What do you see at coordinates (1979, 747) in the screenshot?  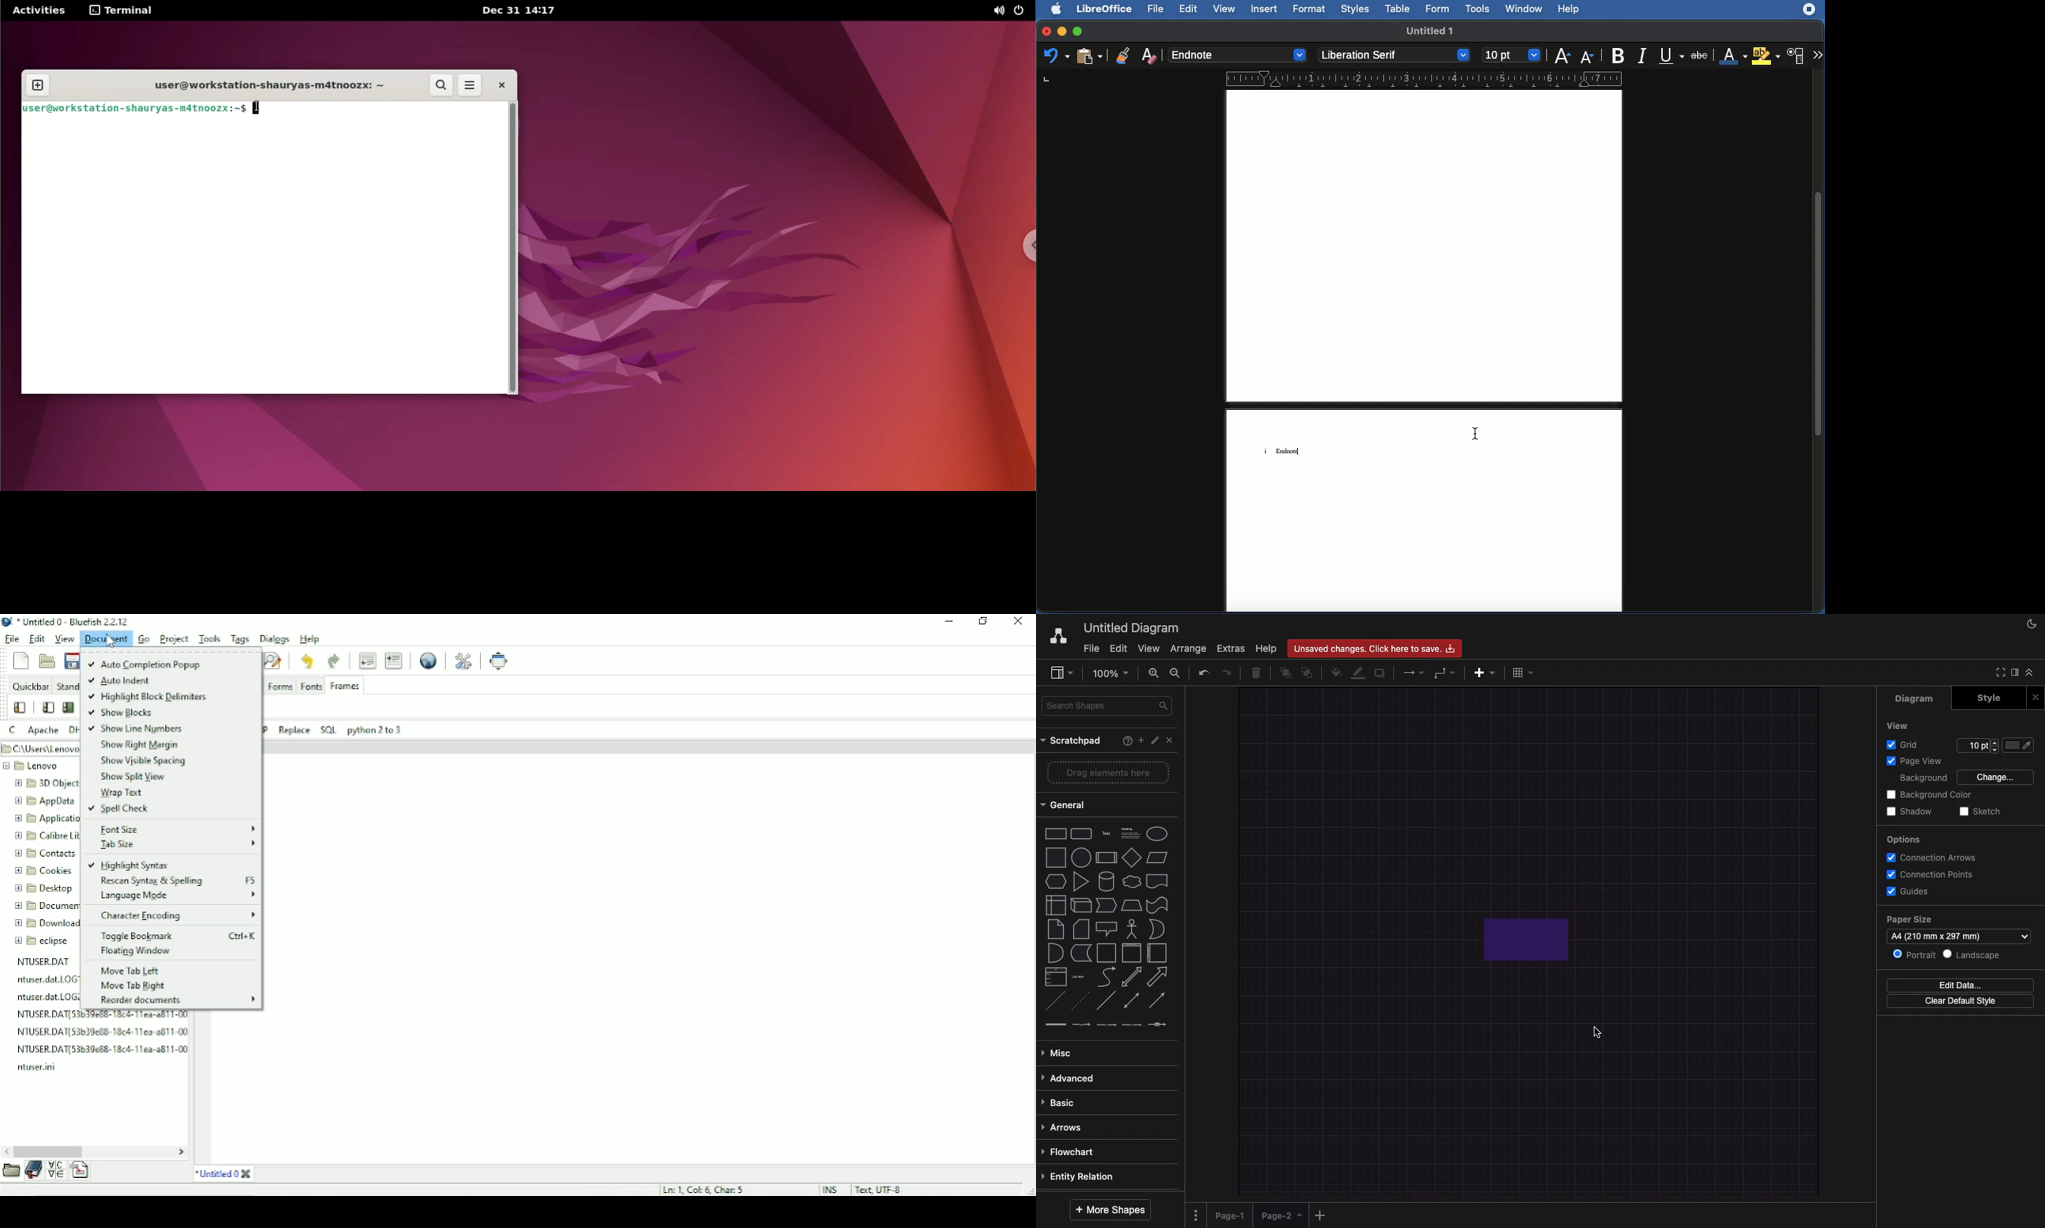 I see `Size ` at bounding box center [1979, 747].